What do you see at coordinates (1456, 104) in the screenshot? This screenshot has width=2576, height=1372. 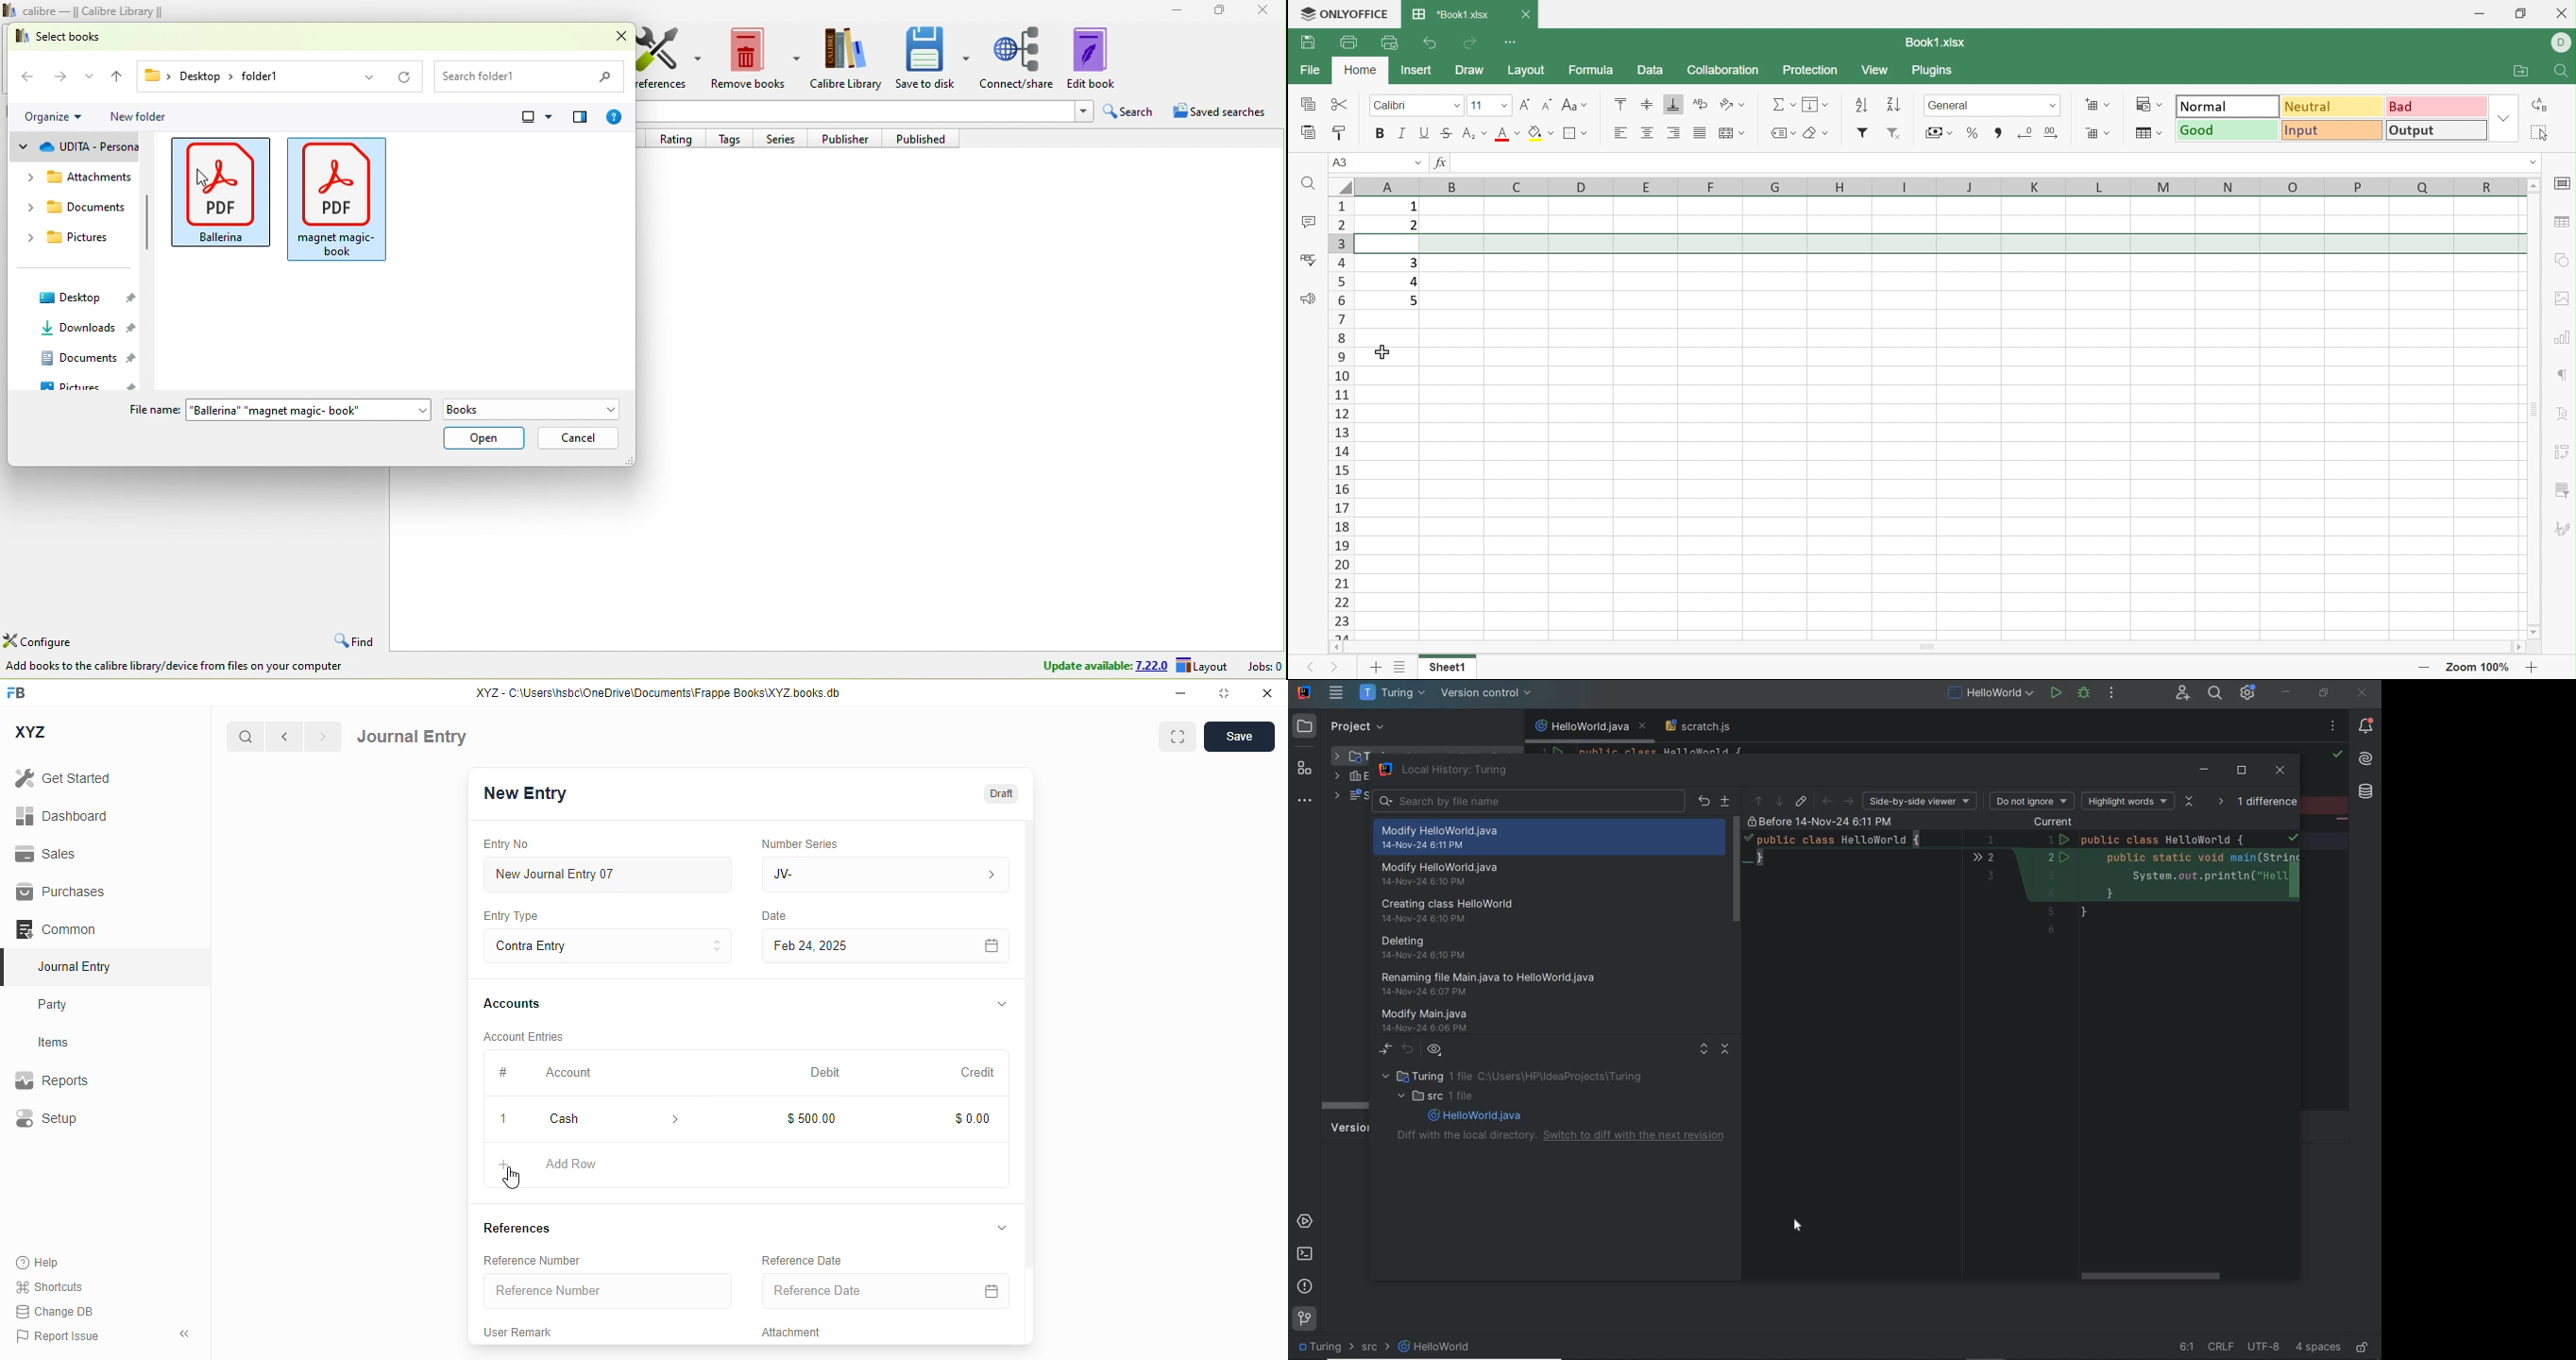 I see `Drop Down` at bounding box center [1456, 104].